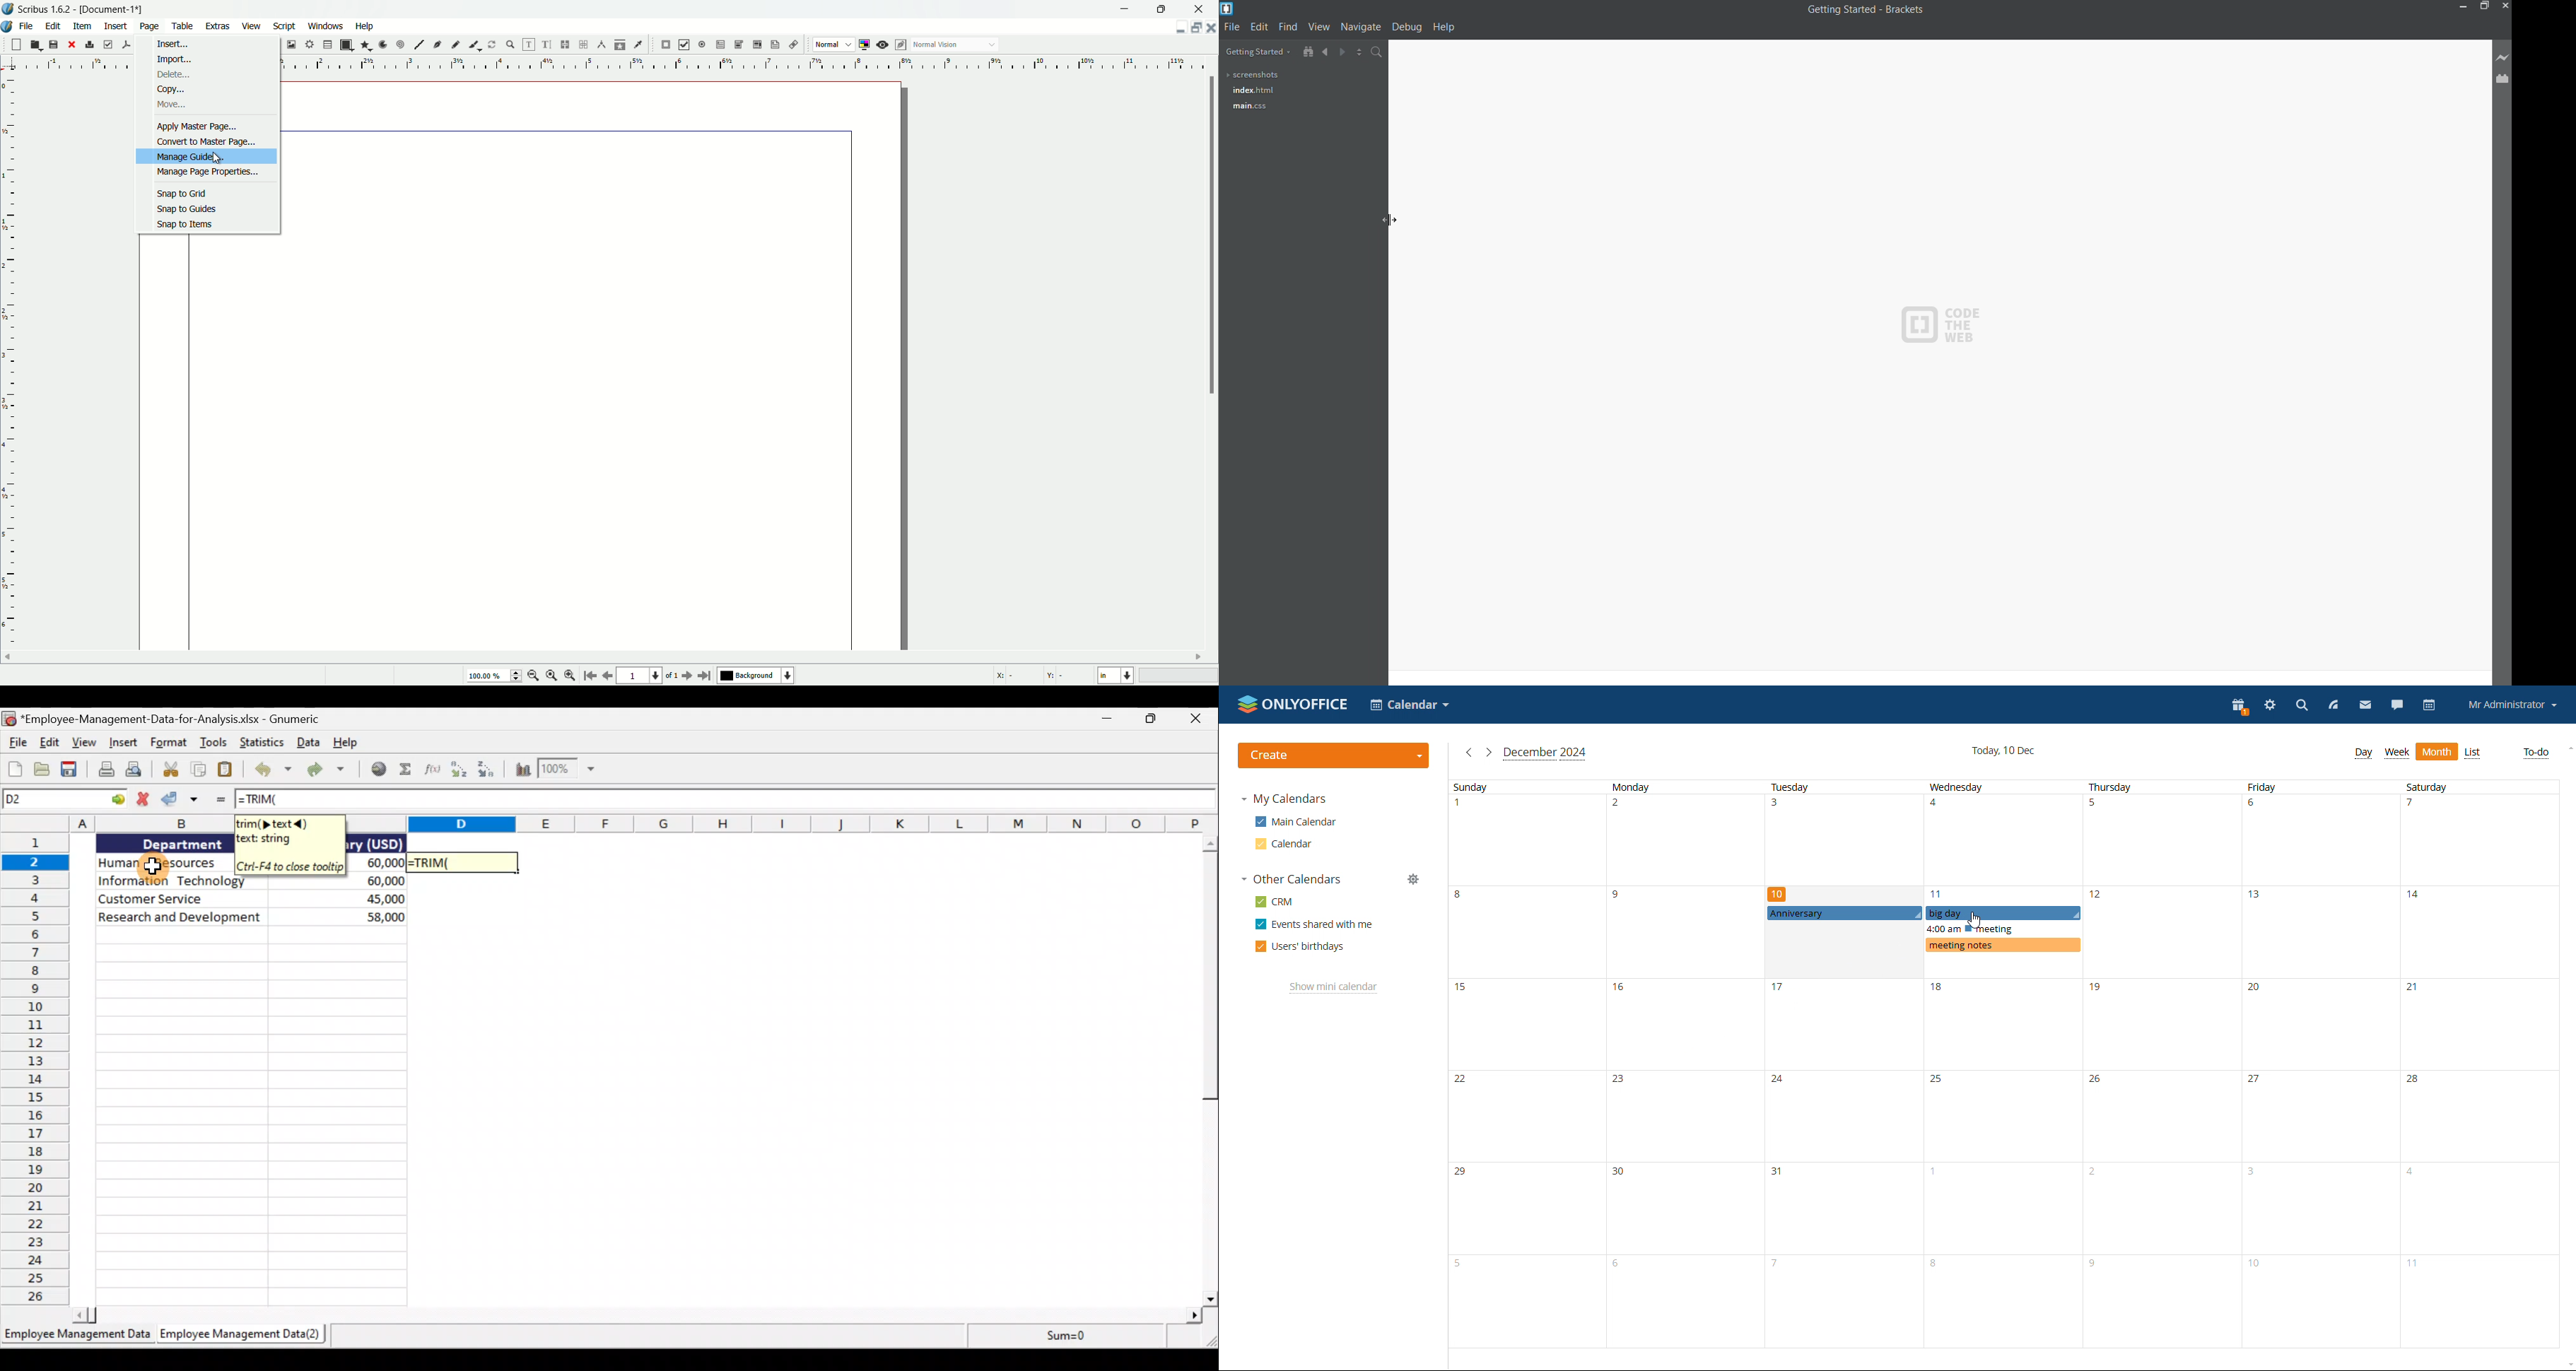 The image size is (2576, 1372). Describe the element at coordinates (419, 45) in the screenshot. I see `line` at that location.